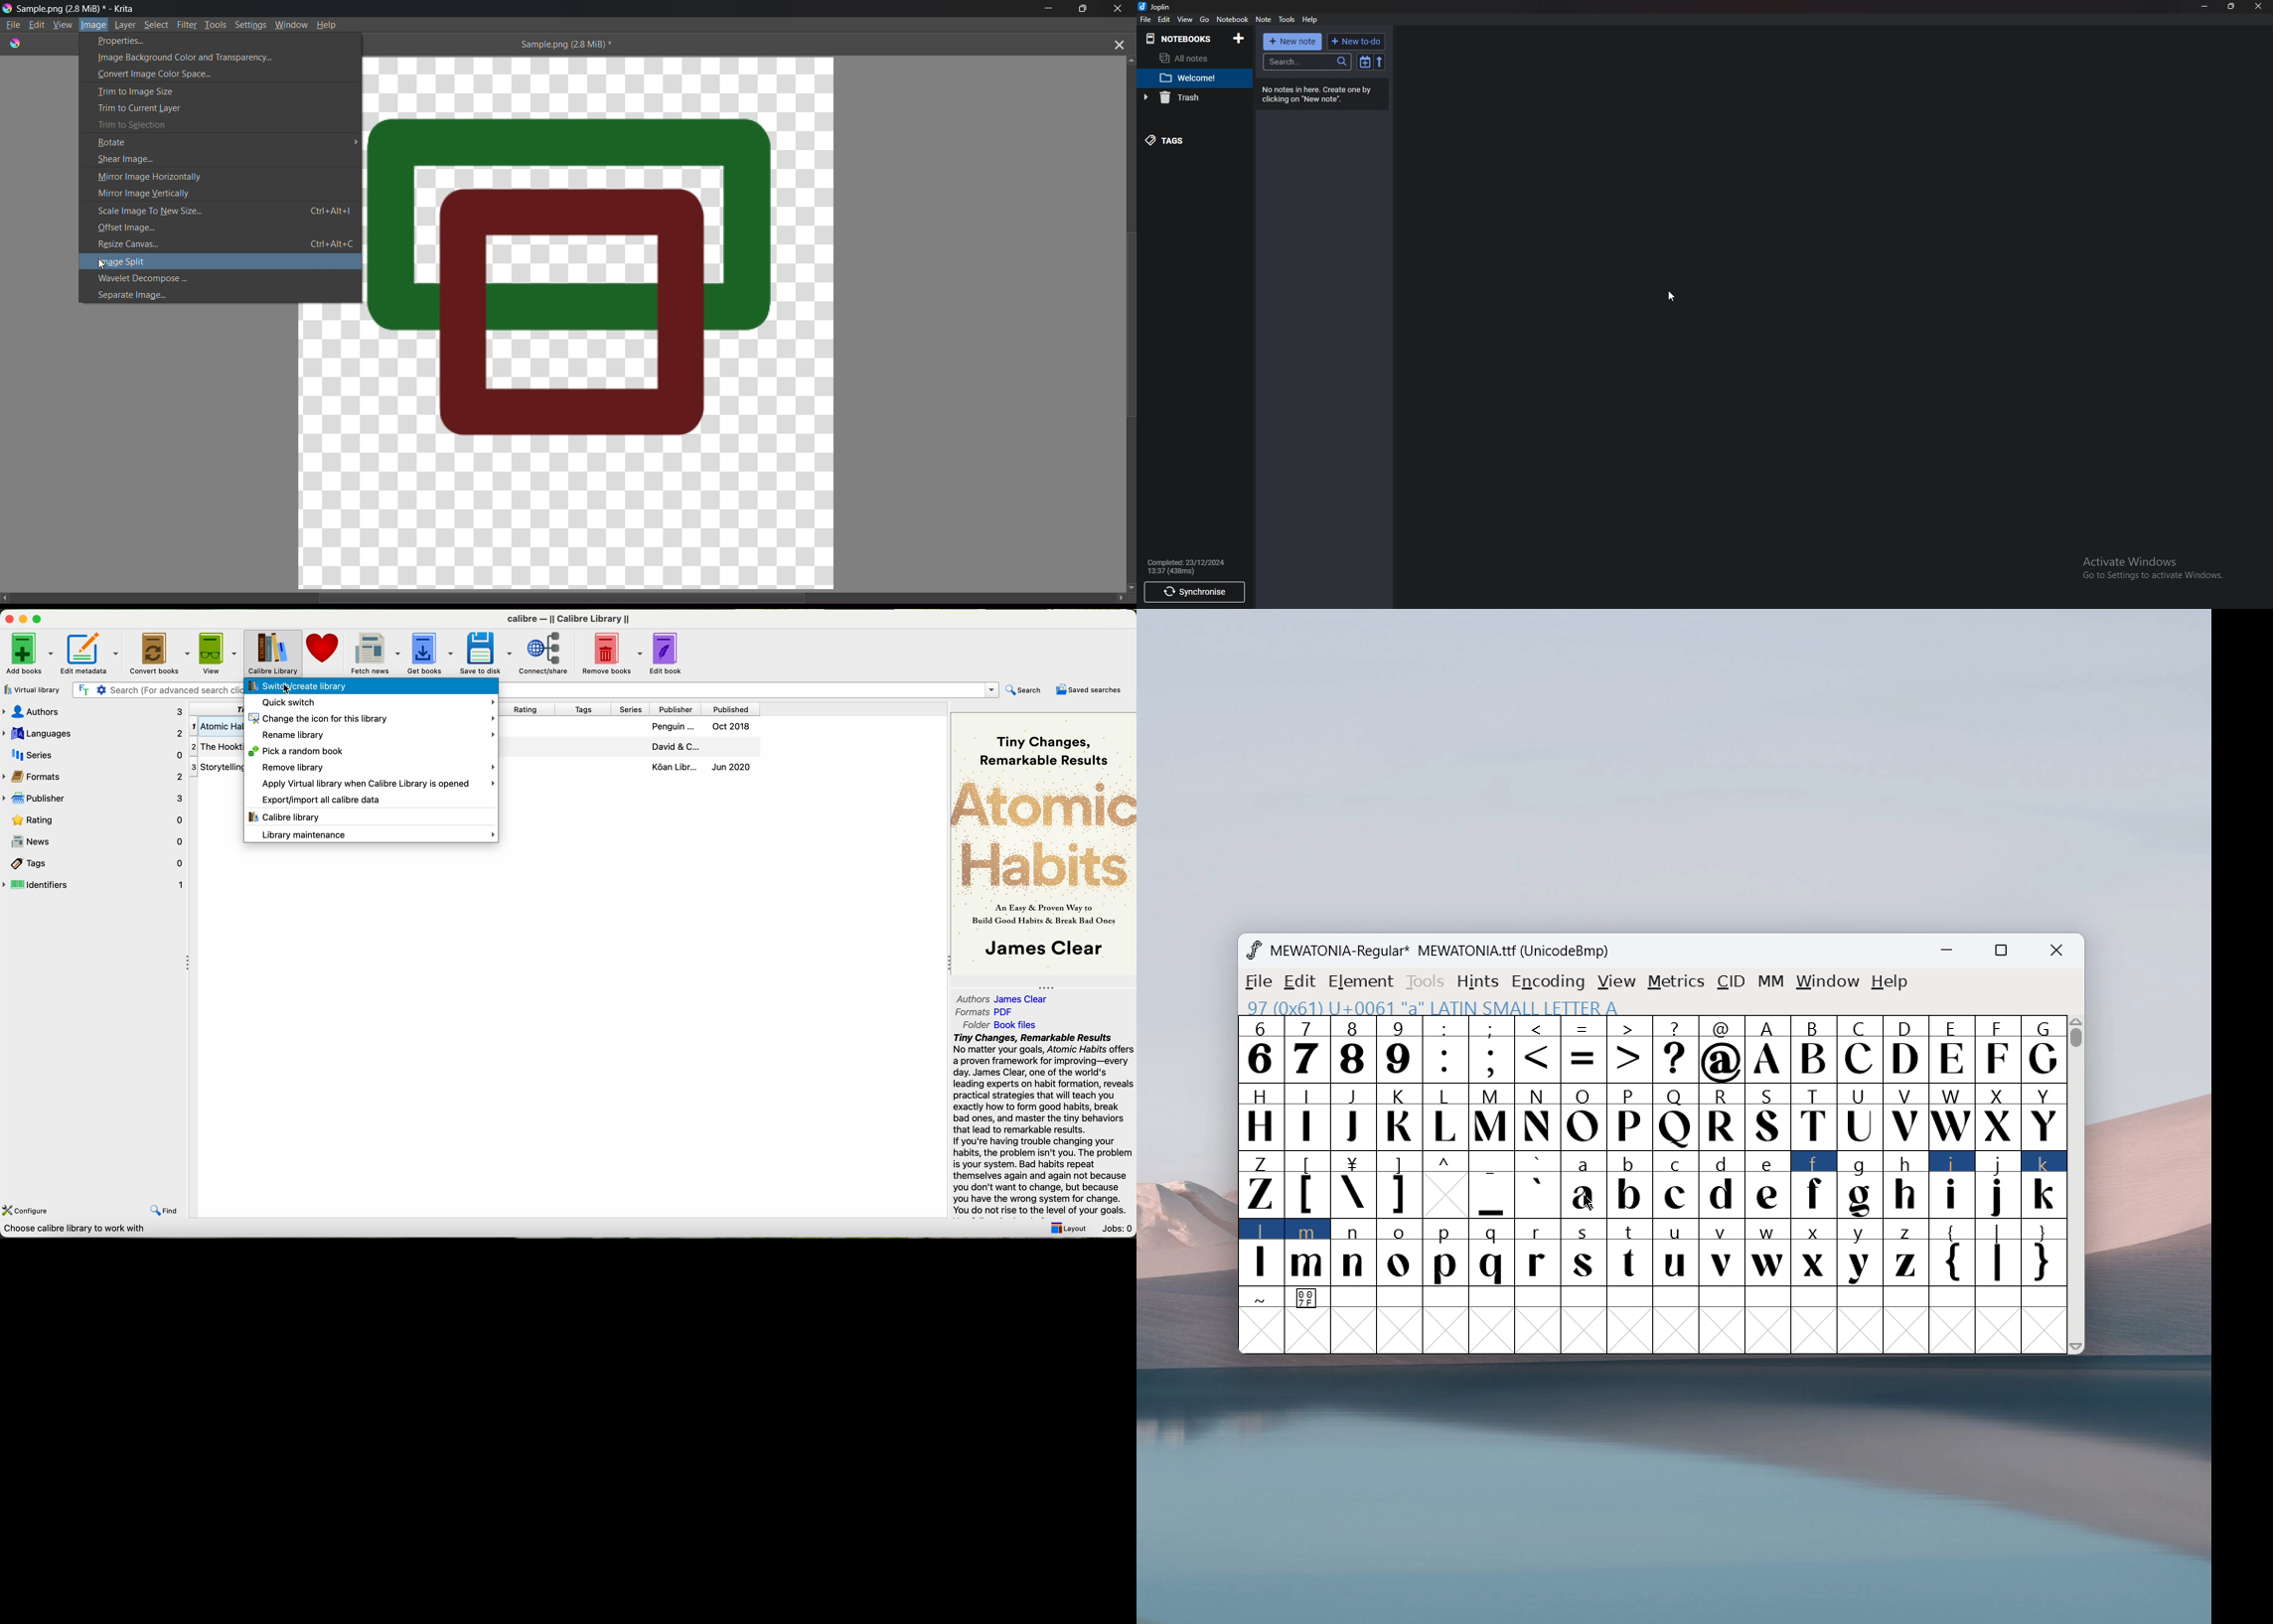 Image resolution: width=2296 pixels, height=1624 pixels. I want to click on Close, so click(2258, 6).